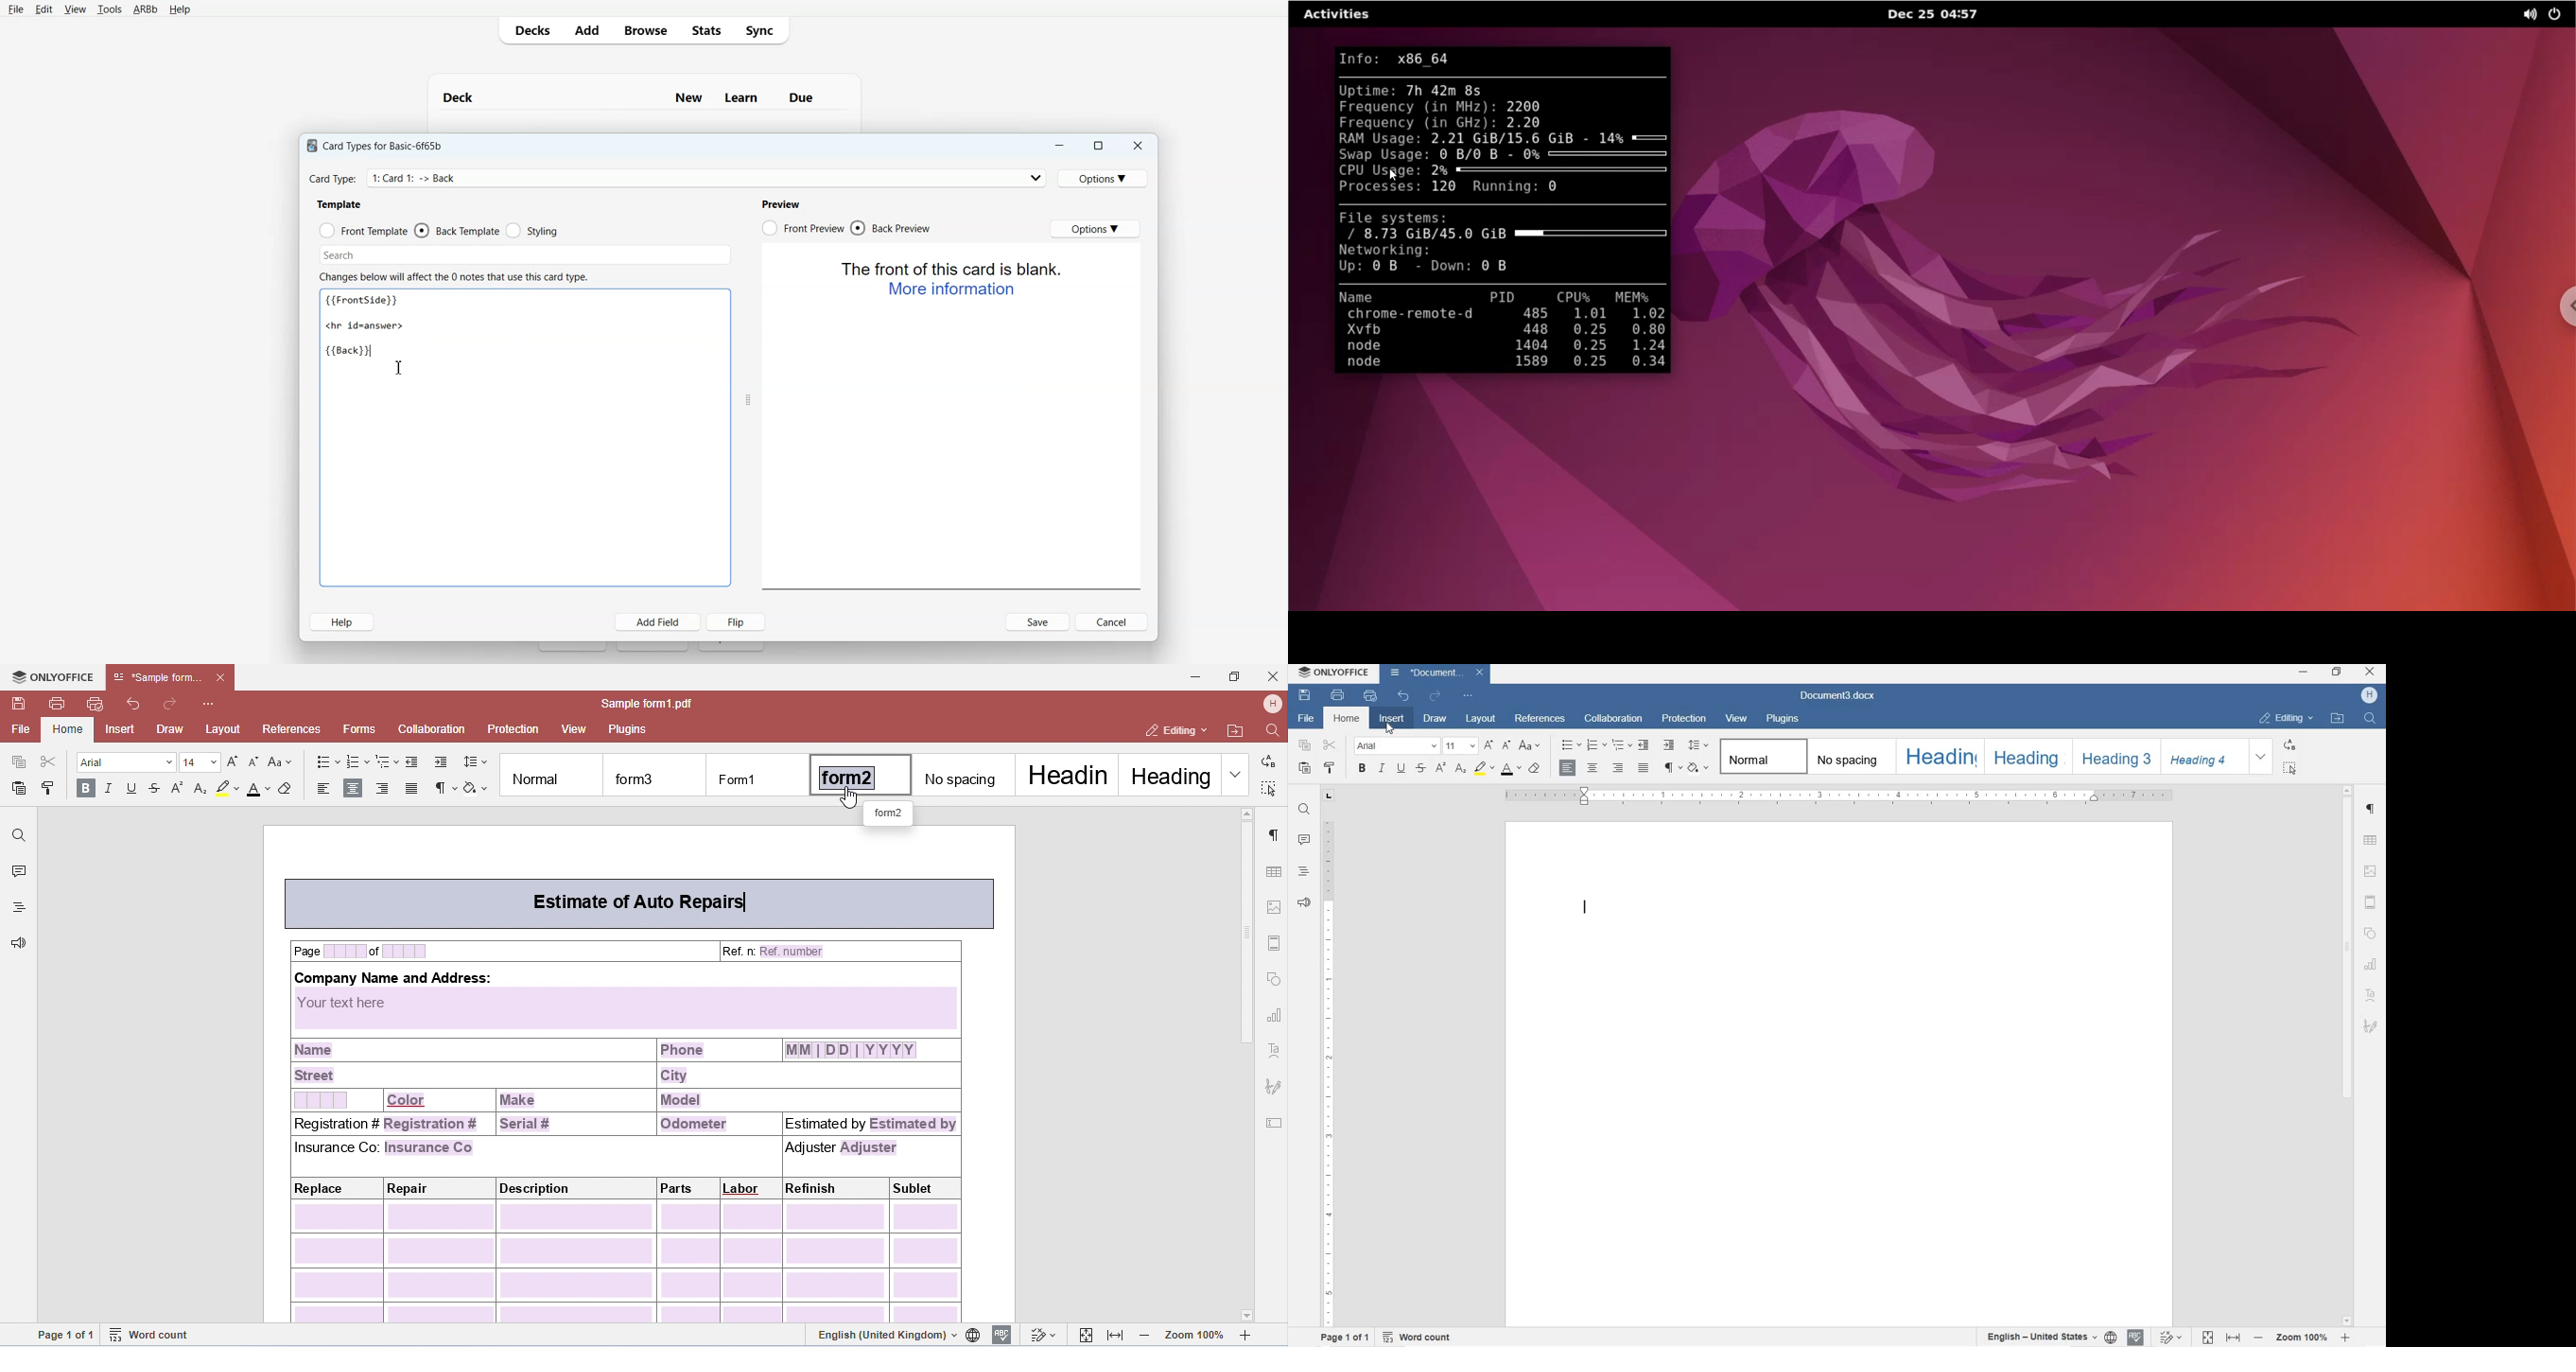  What do you see at coordinates (2289, 746) in the screenshot?
I see `REPLACE` at bounding box center [2289, 746].